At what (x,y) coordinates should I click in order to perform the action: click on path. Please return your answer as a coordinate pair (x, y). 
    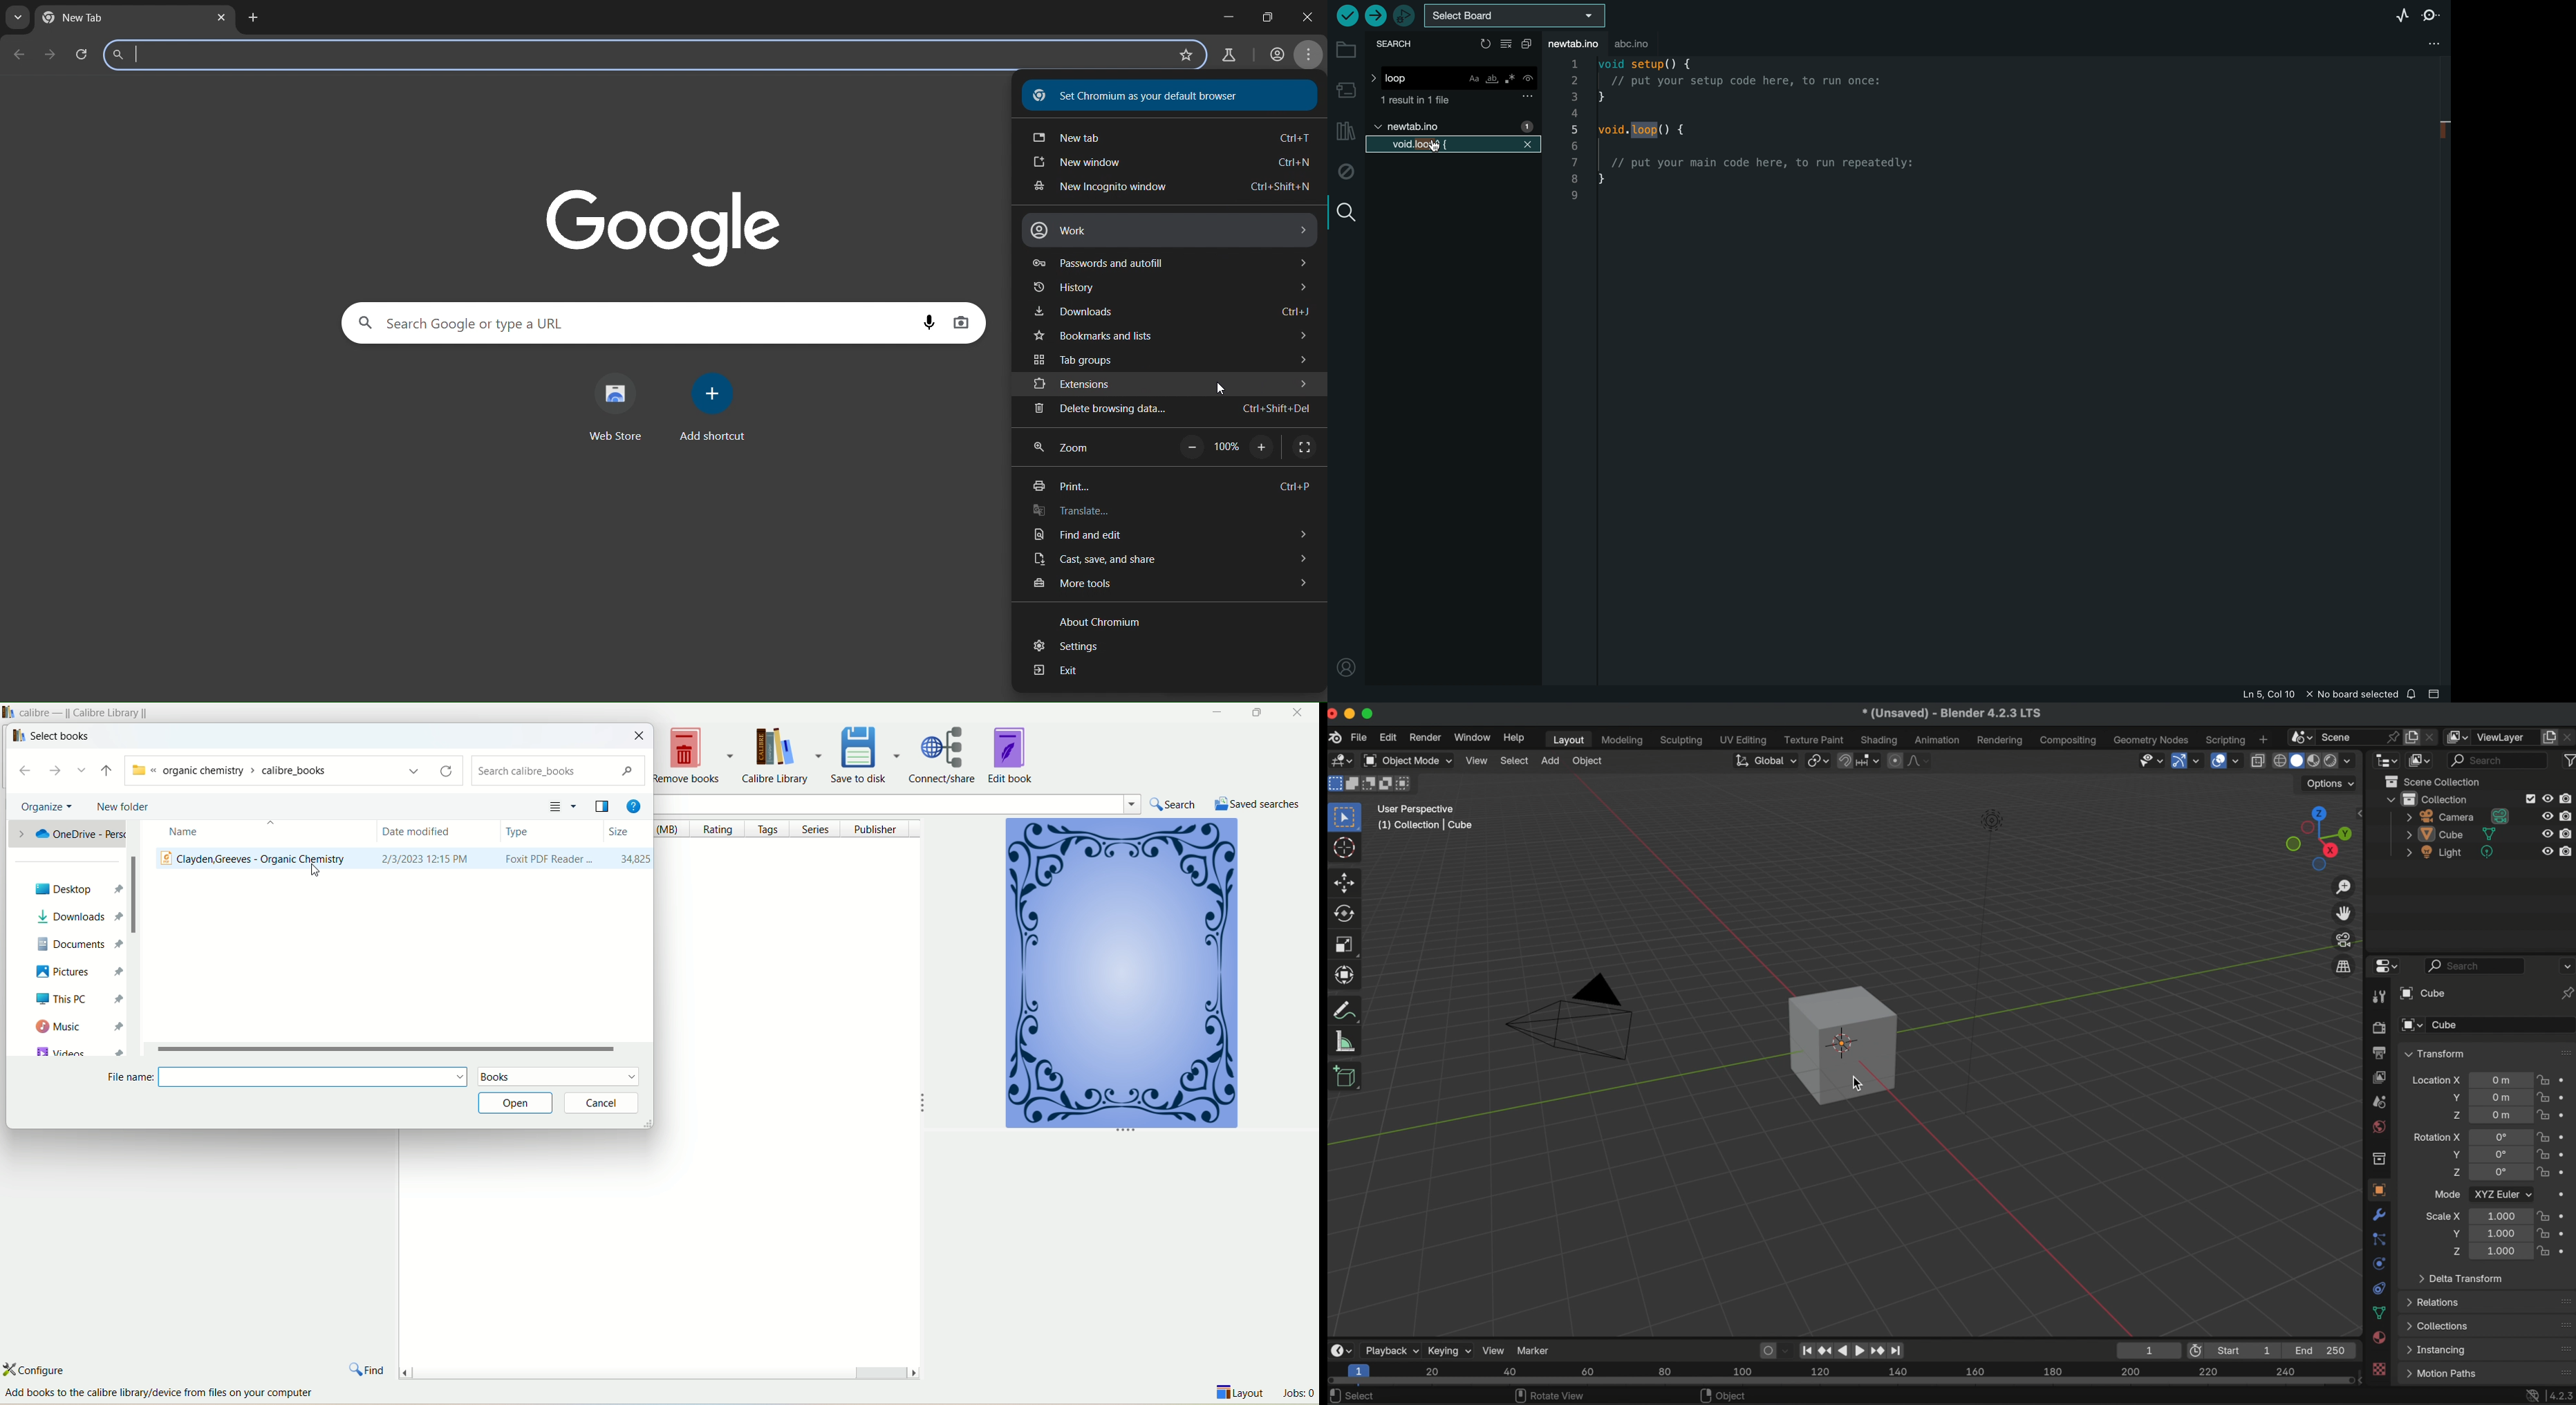
    Looking at the image, I should click on (288, 769).